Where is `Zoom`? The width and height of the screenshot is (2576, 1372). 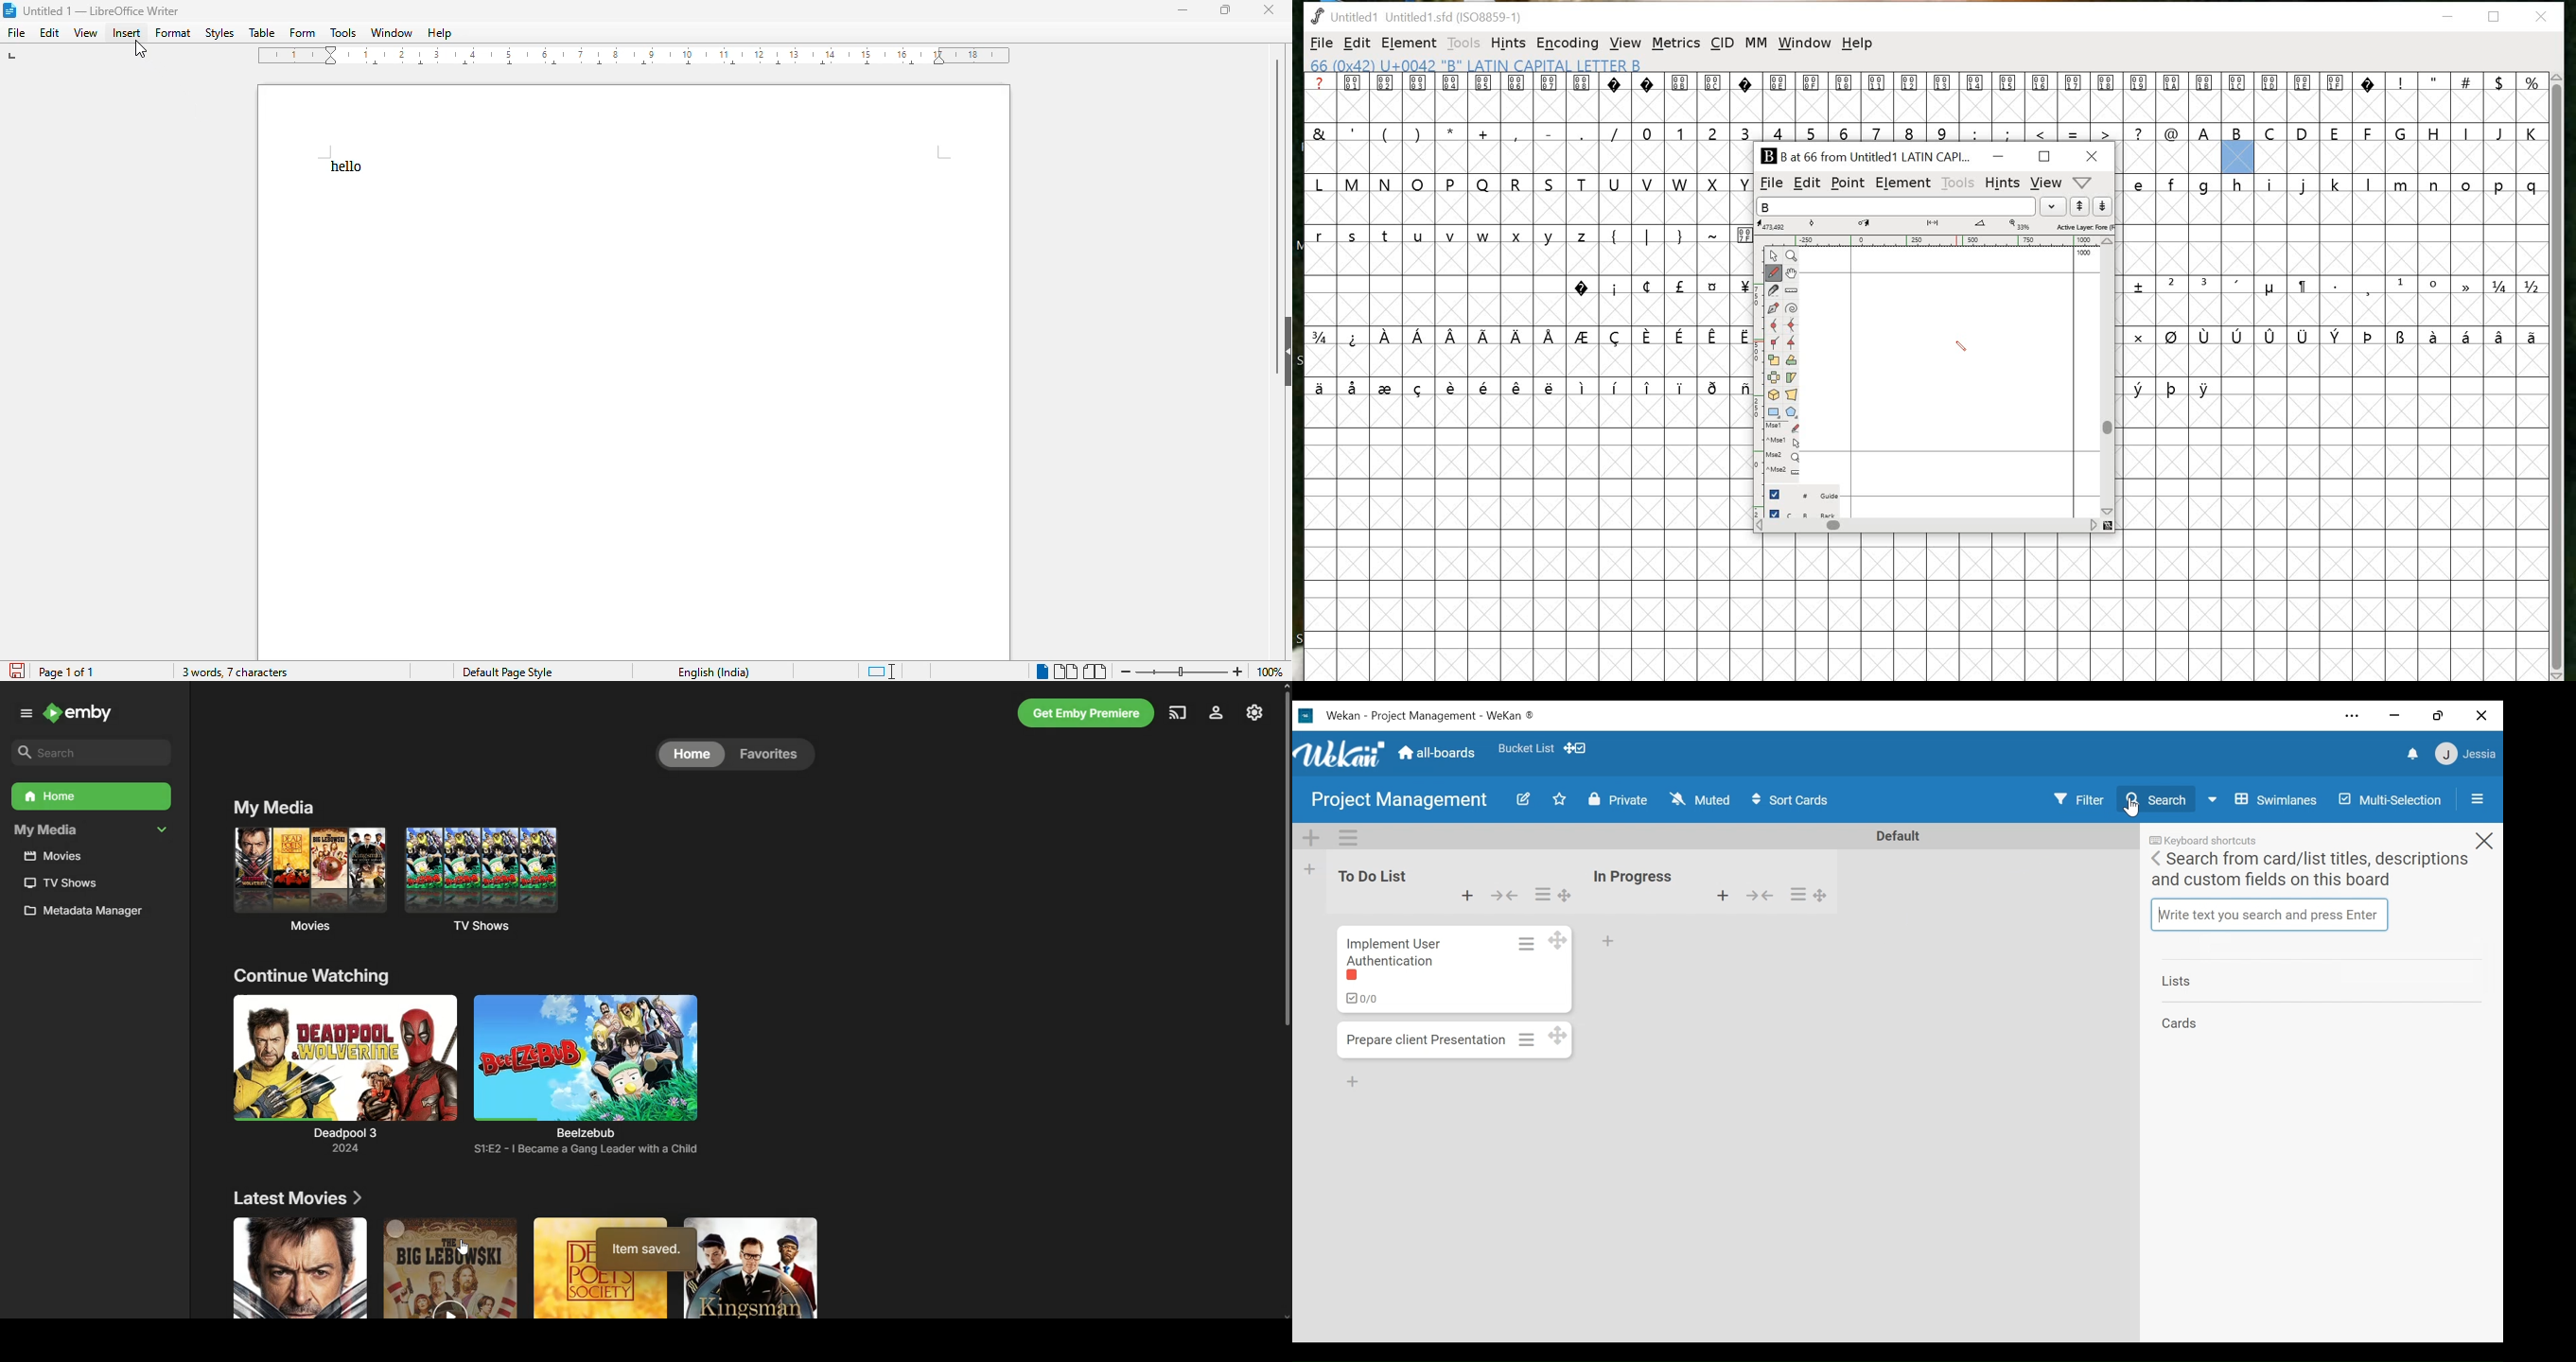
Zoom is located at coordinates (1793, 256).